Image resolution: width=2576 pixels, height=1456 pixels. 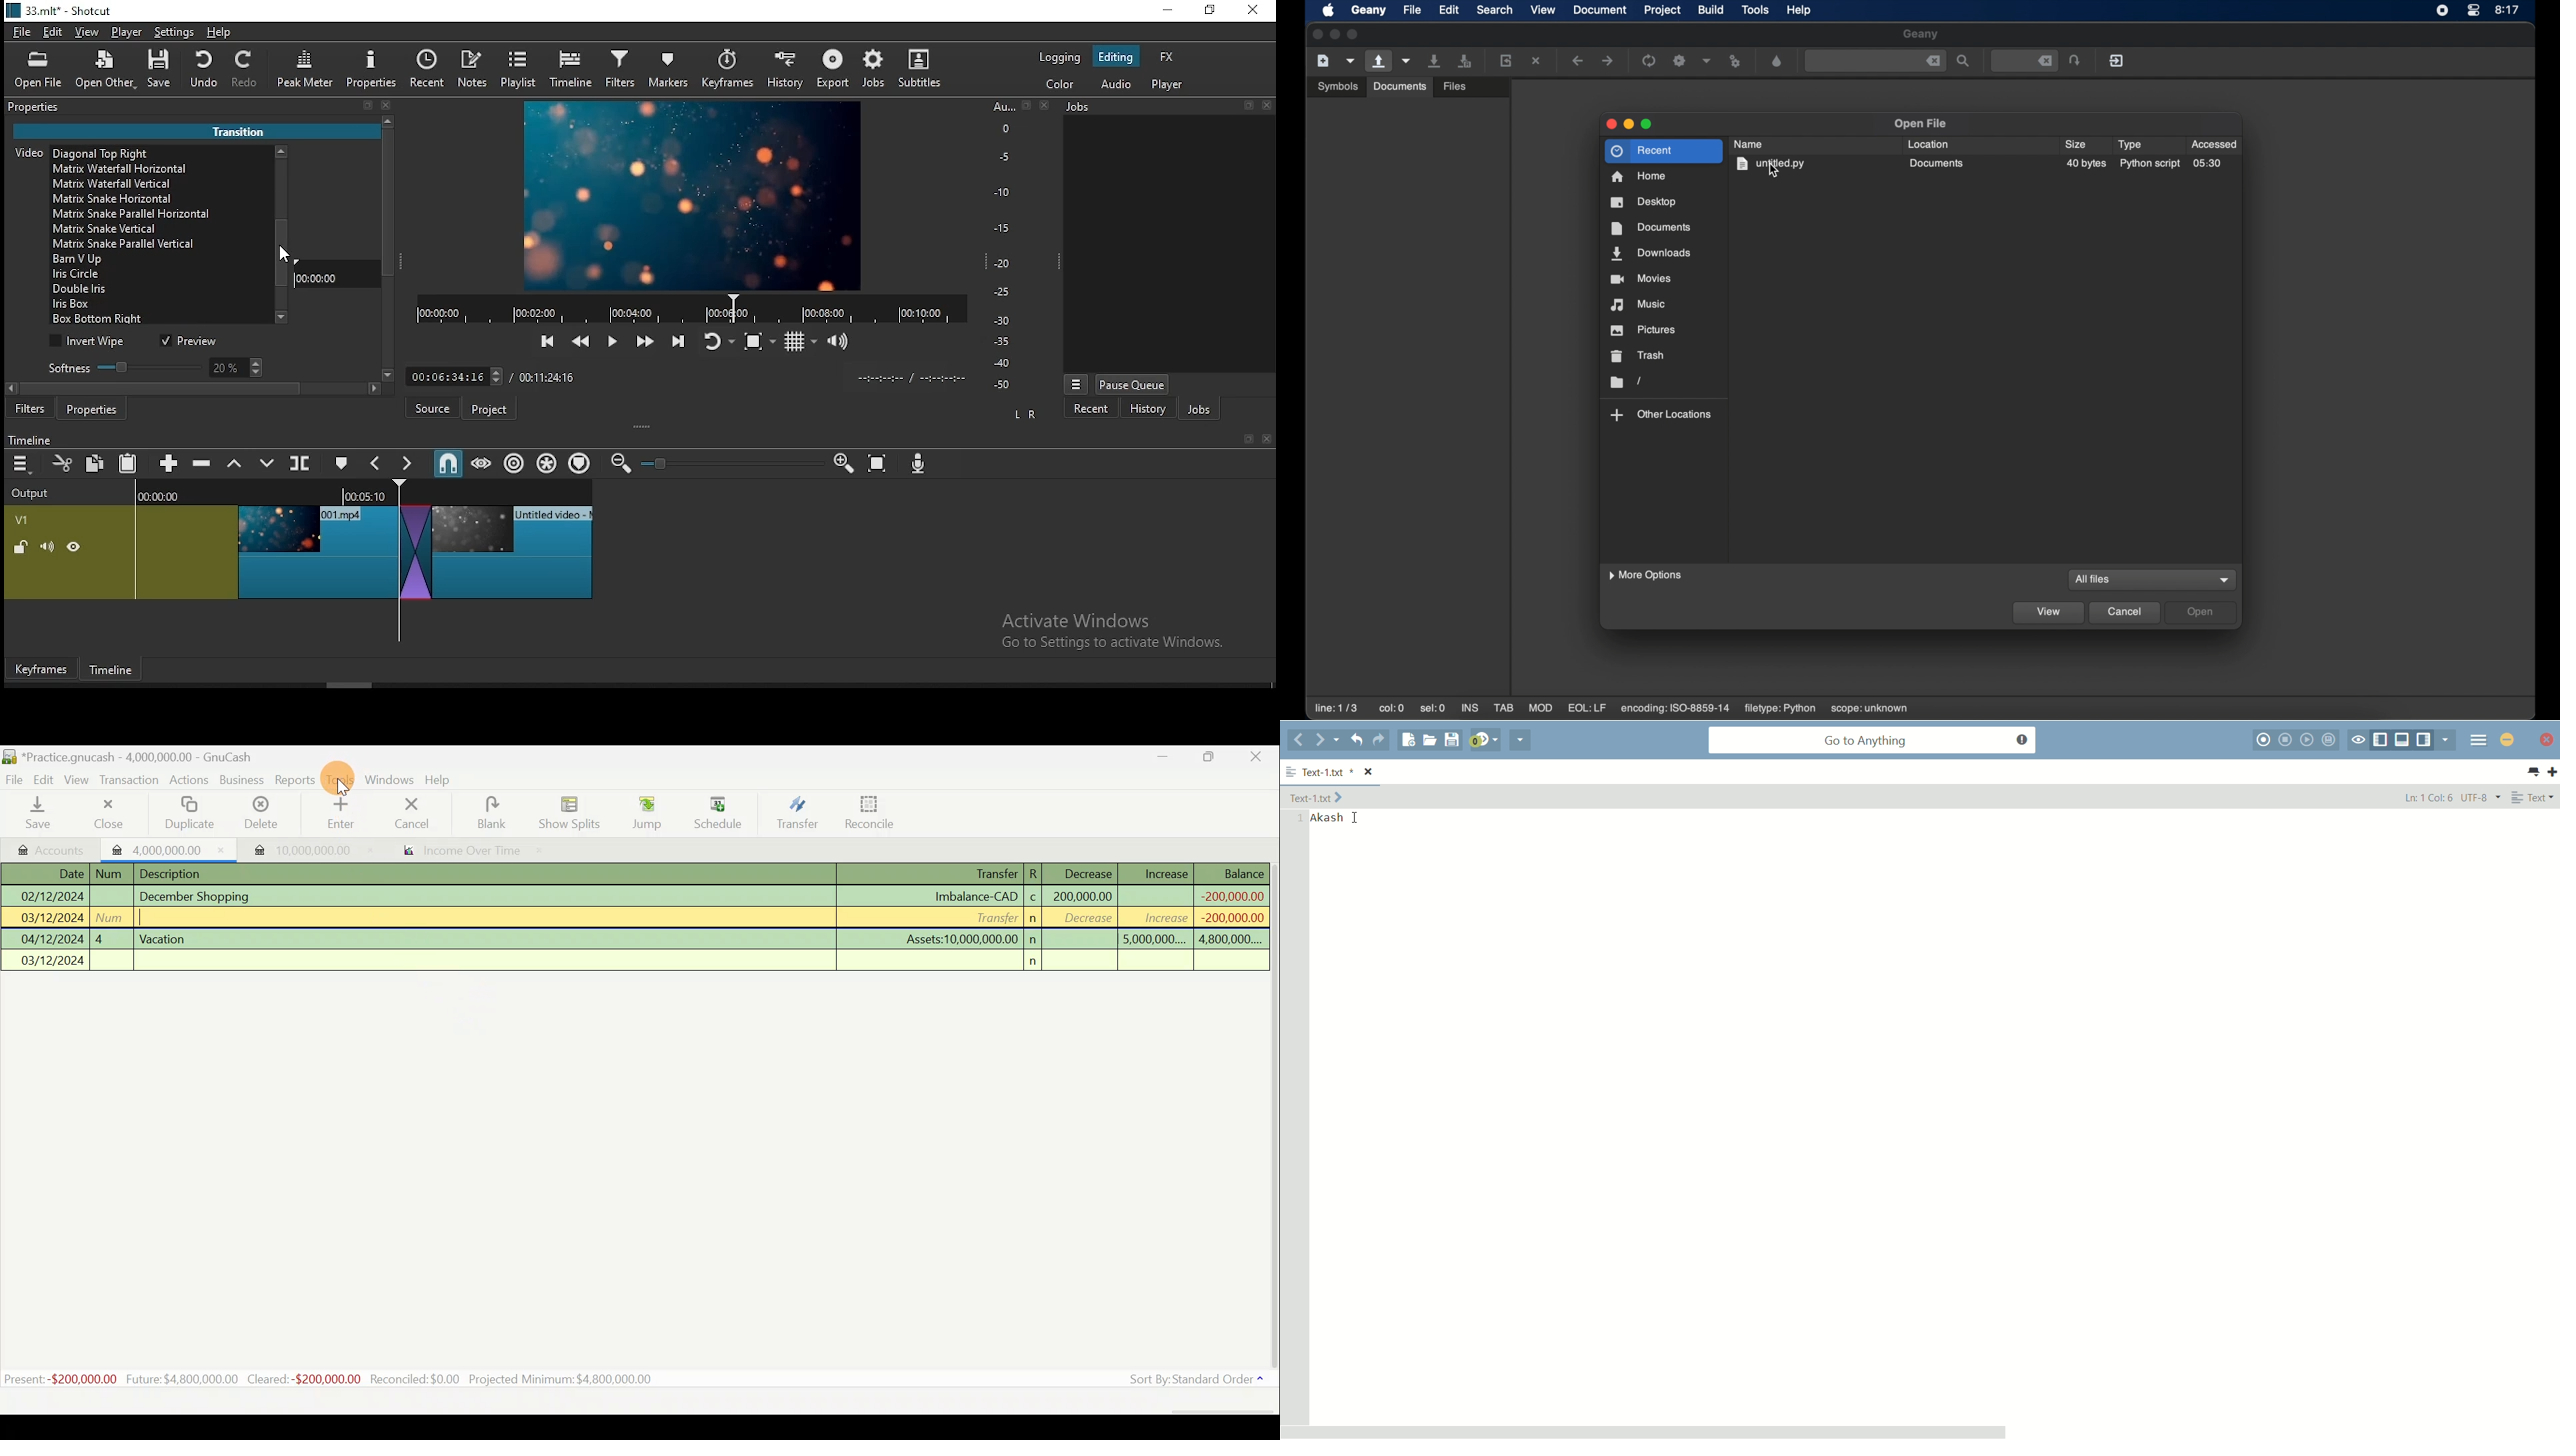 What do you see at coordinates (235, 464) in the screenshot?
I see `lift` at bounding box center [235, 464].